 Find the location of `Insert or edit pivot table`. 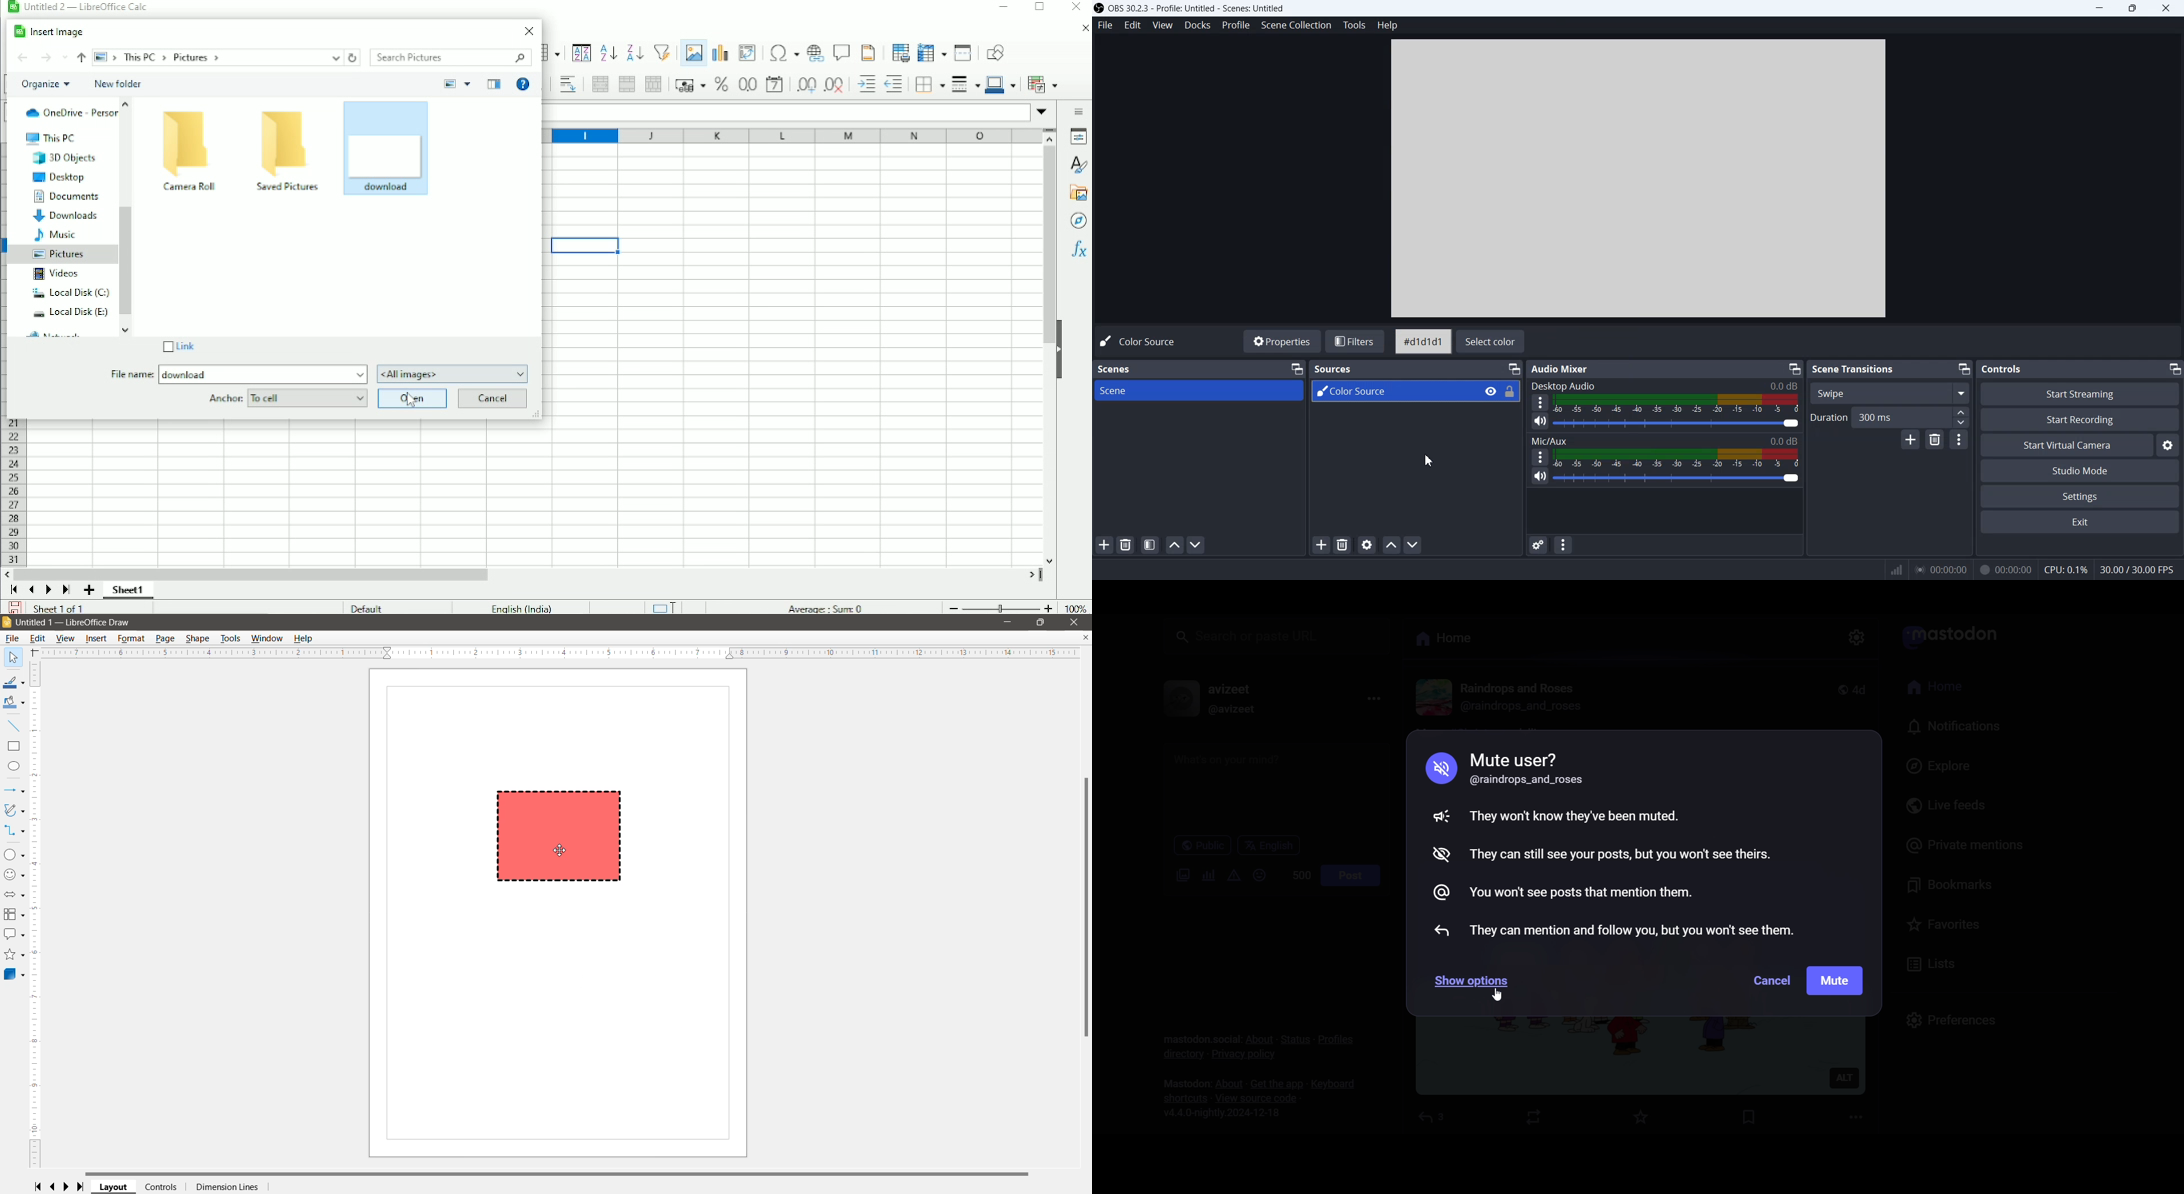

Insert or edit pivot table is located at coordinates (747, 52).